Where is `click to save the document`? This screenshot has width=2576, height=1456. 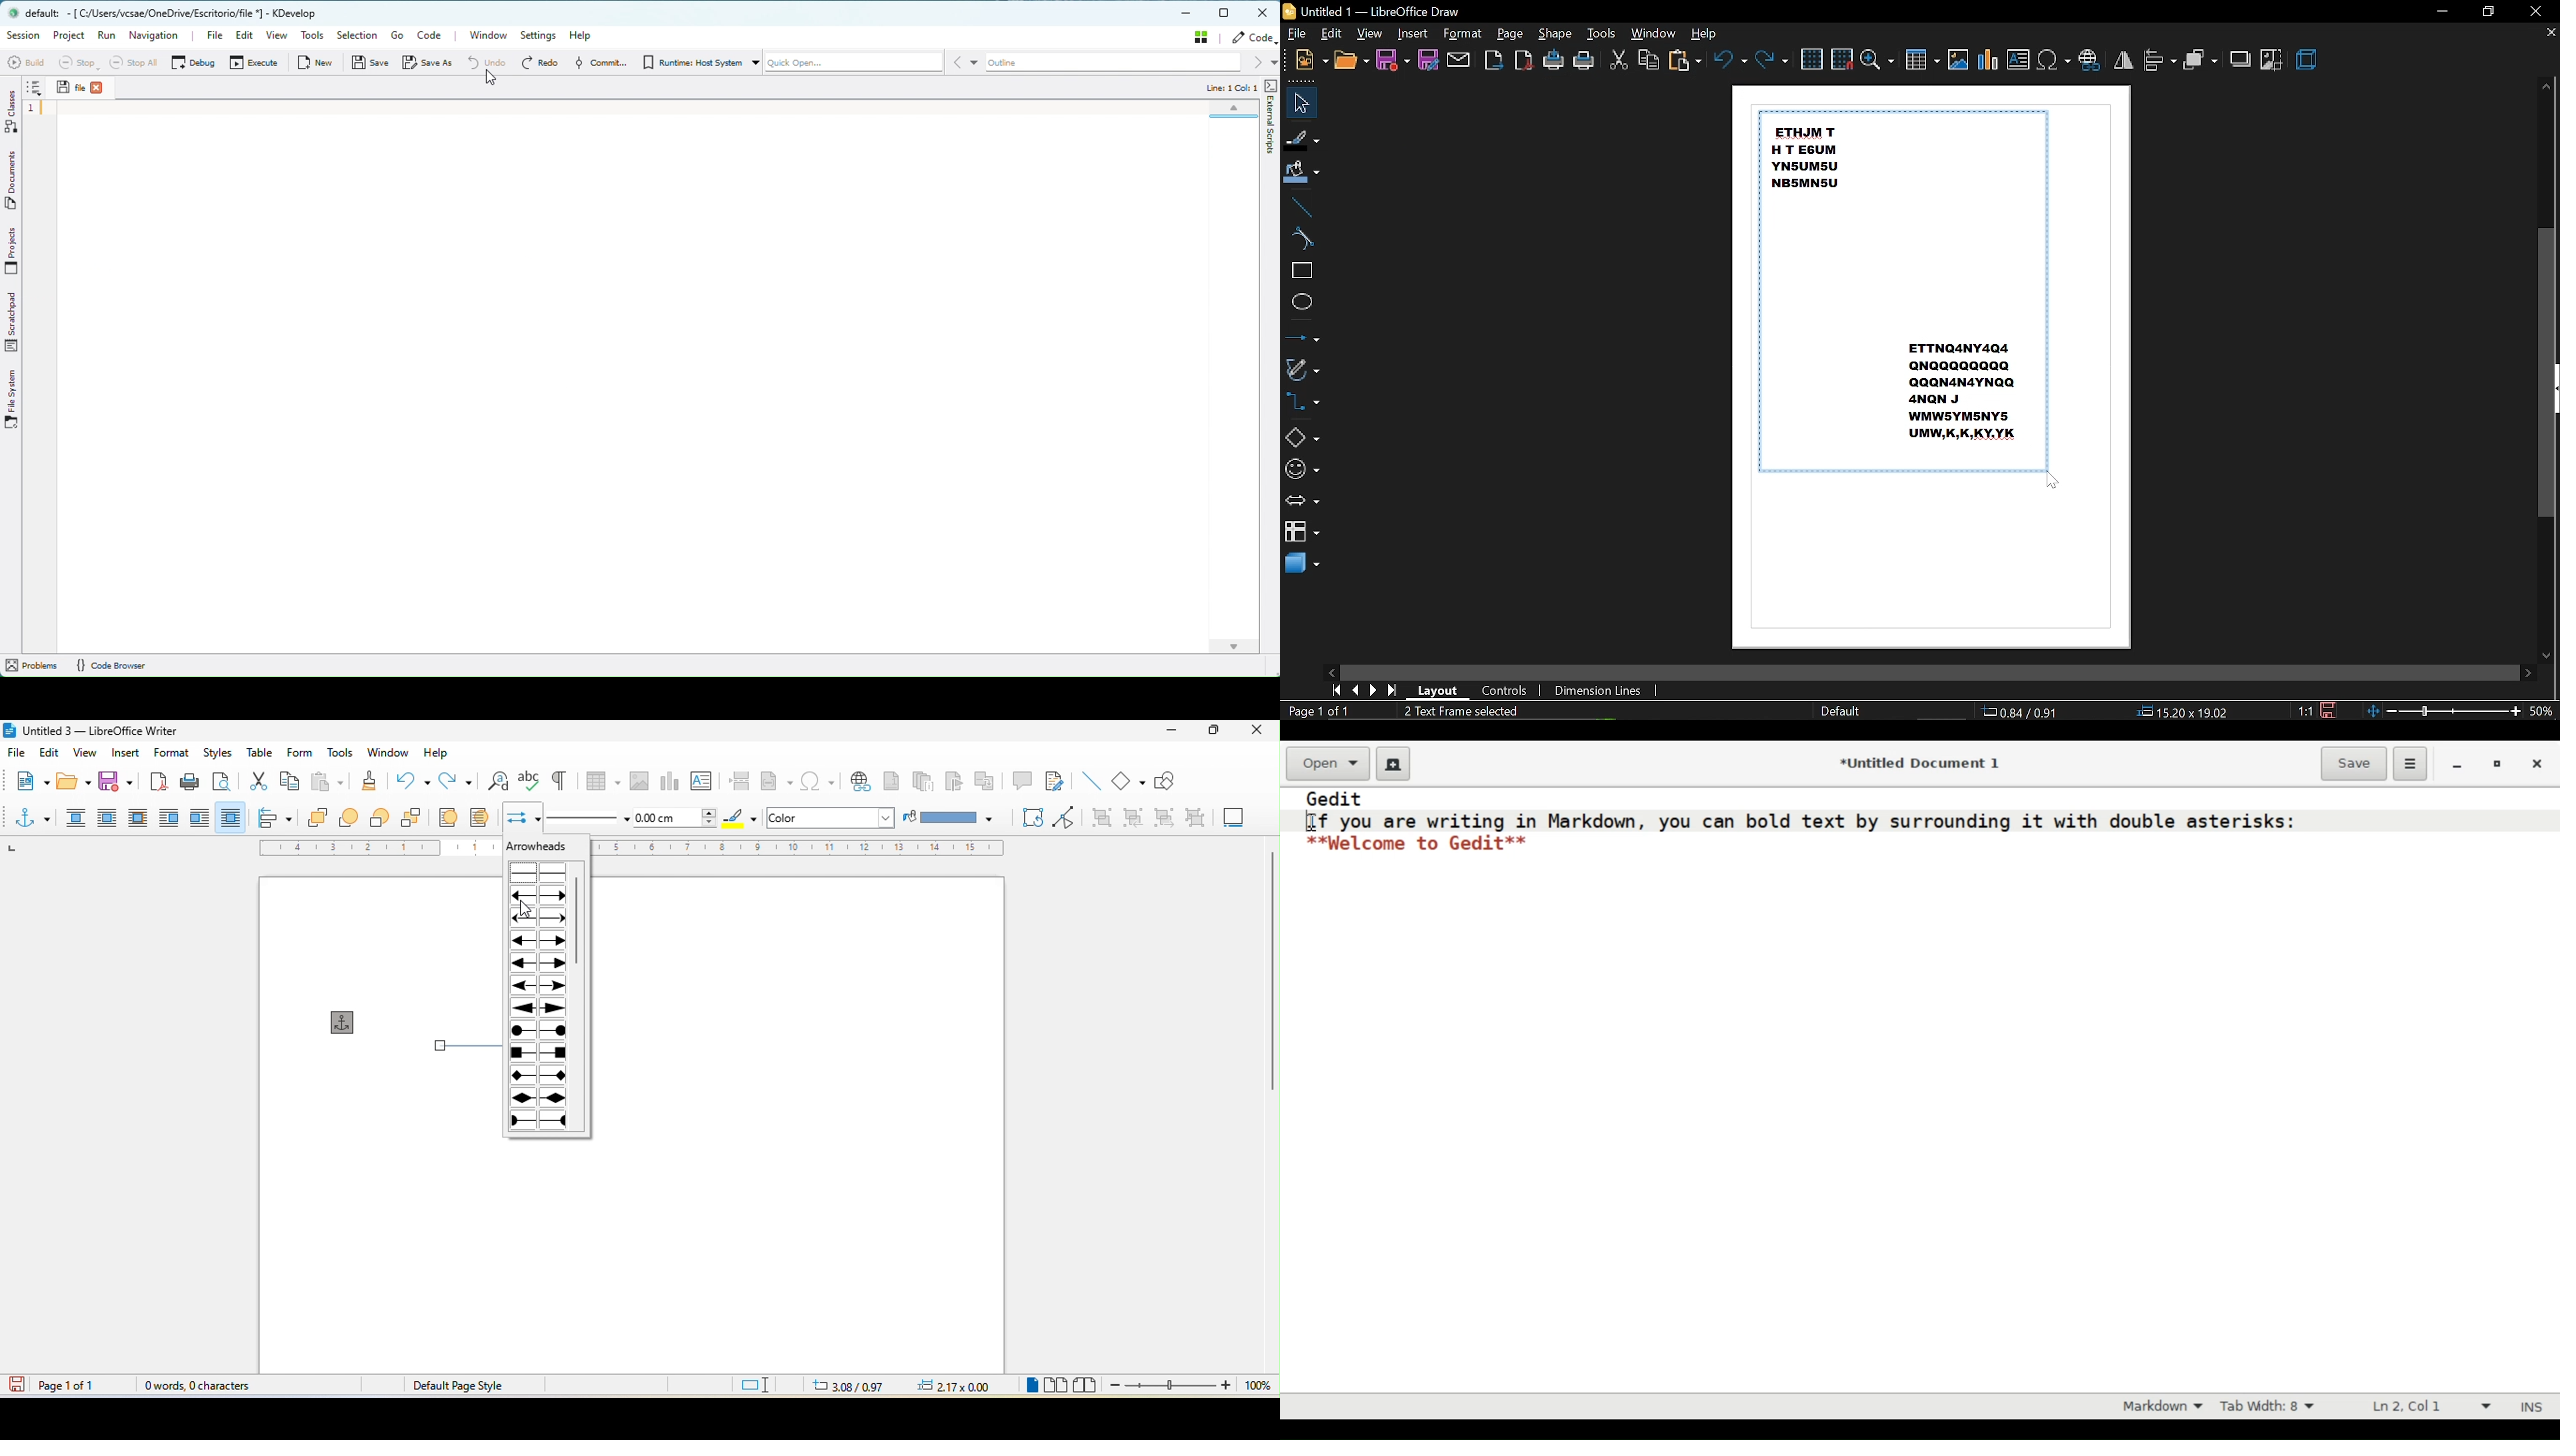
click to save the document is located at coordinates (18, 1387).